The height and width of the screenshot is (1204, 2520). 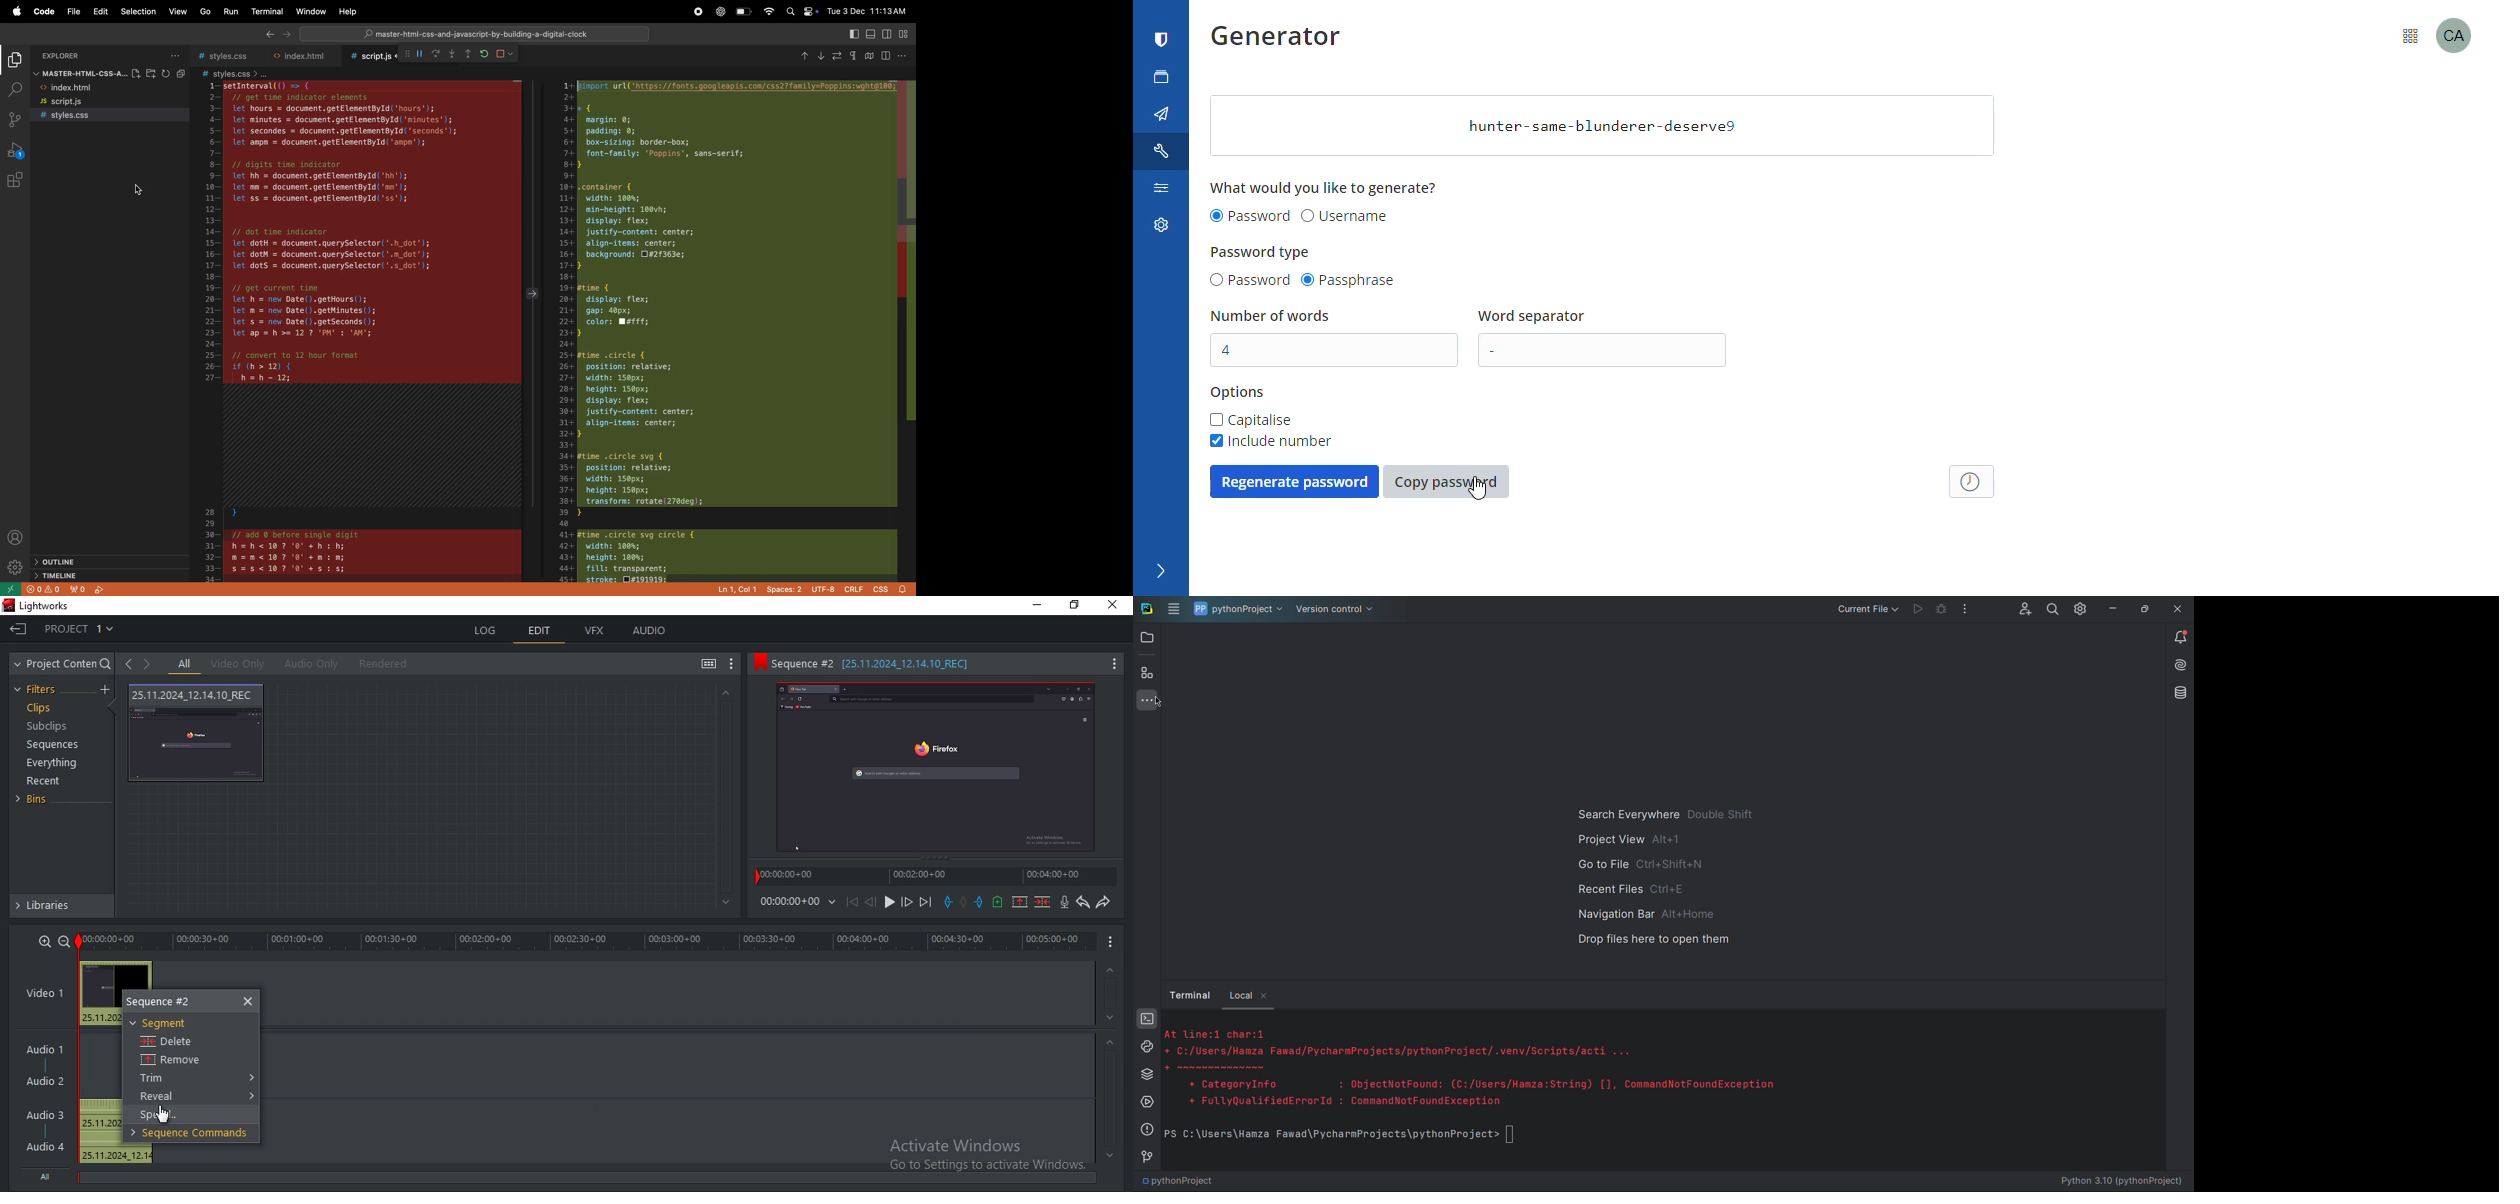 I want to click on close, so click(x=1117, y=606).